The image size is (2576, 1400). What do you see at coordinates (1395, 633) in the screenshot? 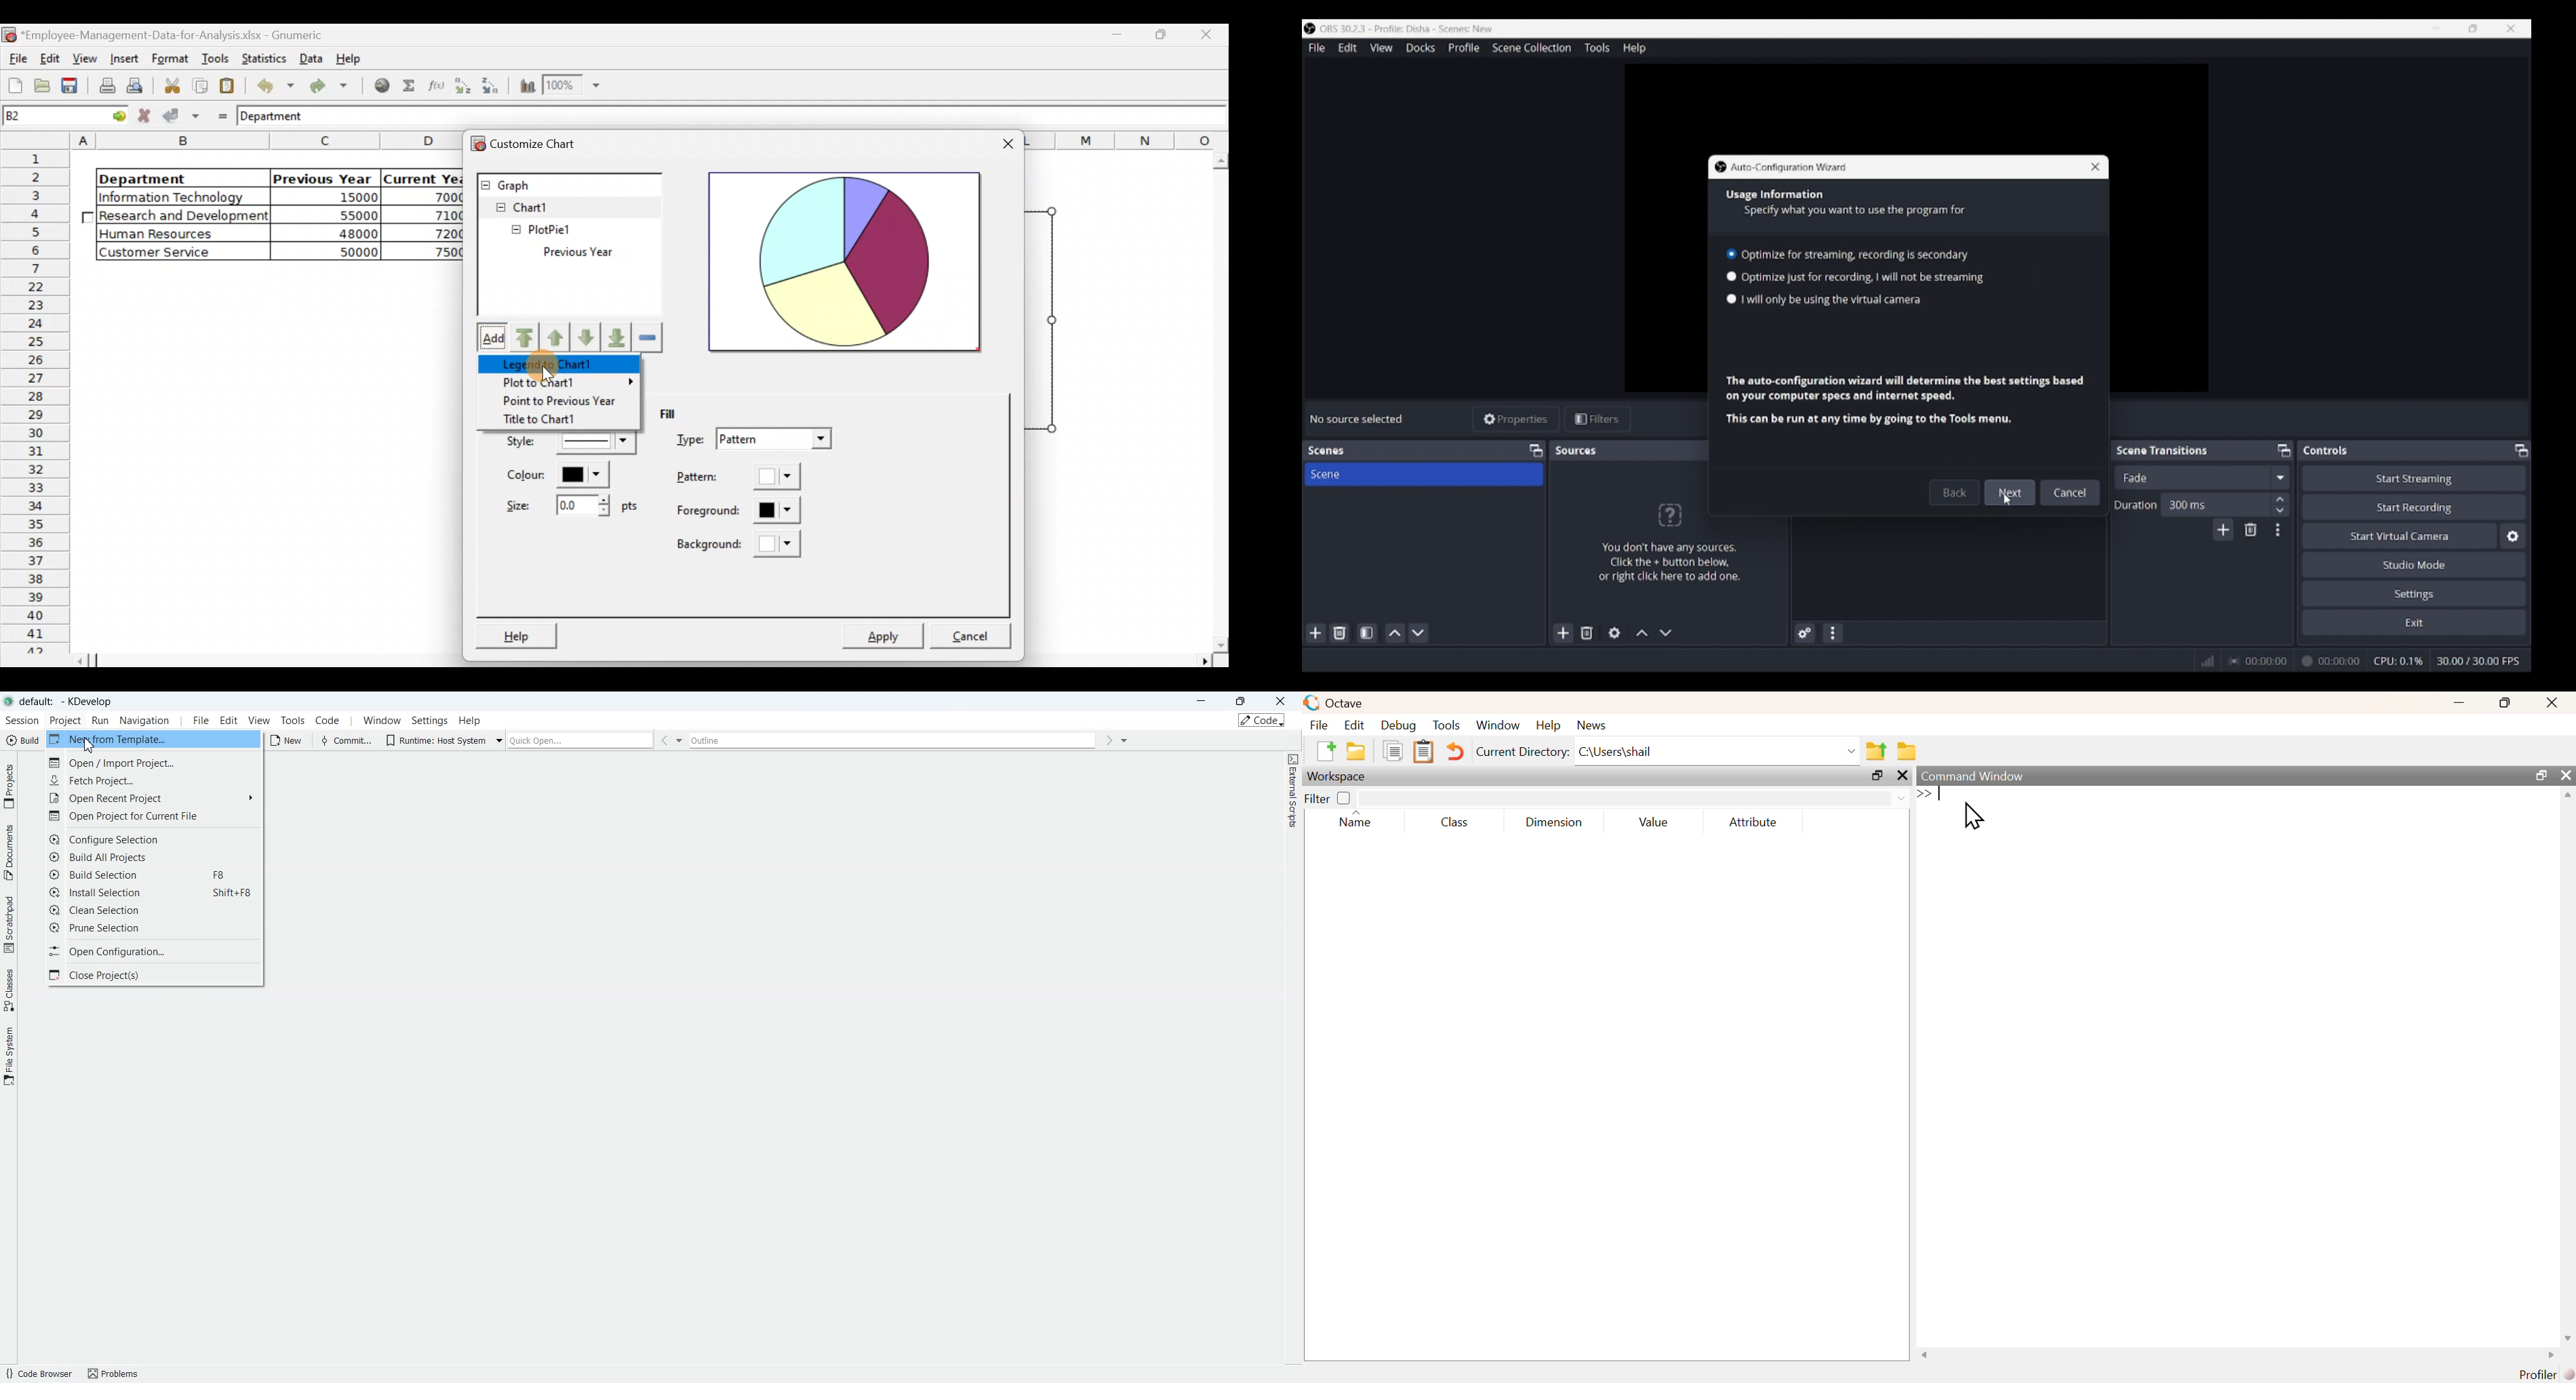
I see `Move scene up` at bounding box center [1395, 633].